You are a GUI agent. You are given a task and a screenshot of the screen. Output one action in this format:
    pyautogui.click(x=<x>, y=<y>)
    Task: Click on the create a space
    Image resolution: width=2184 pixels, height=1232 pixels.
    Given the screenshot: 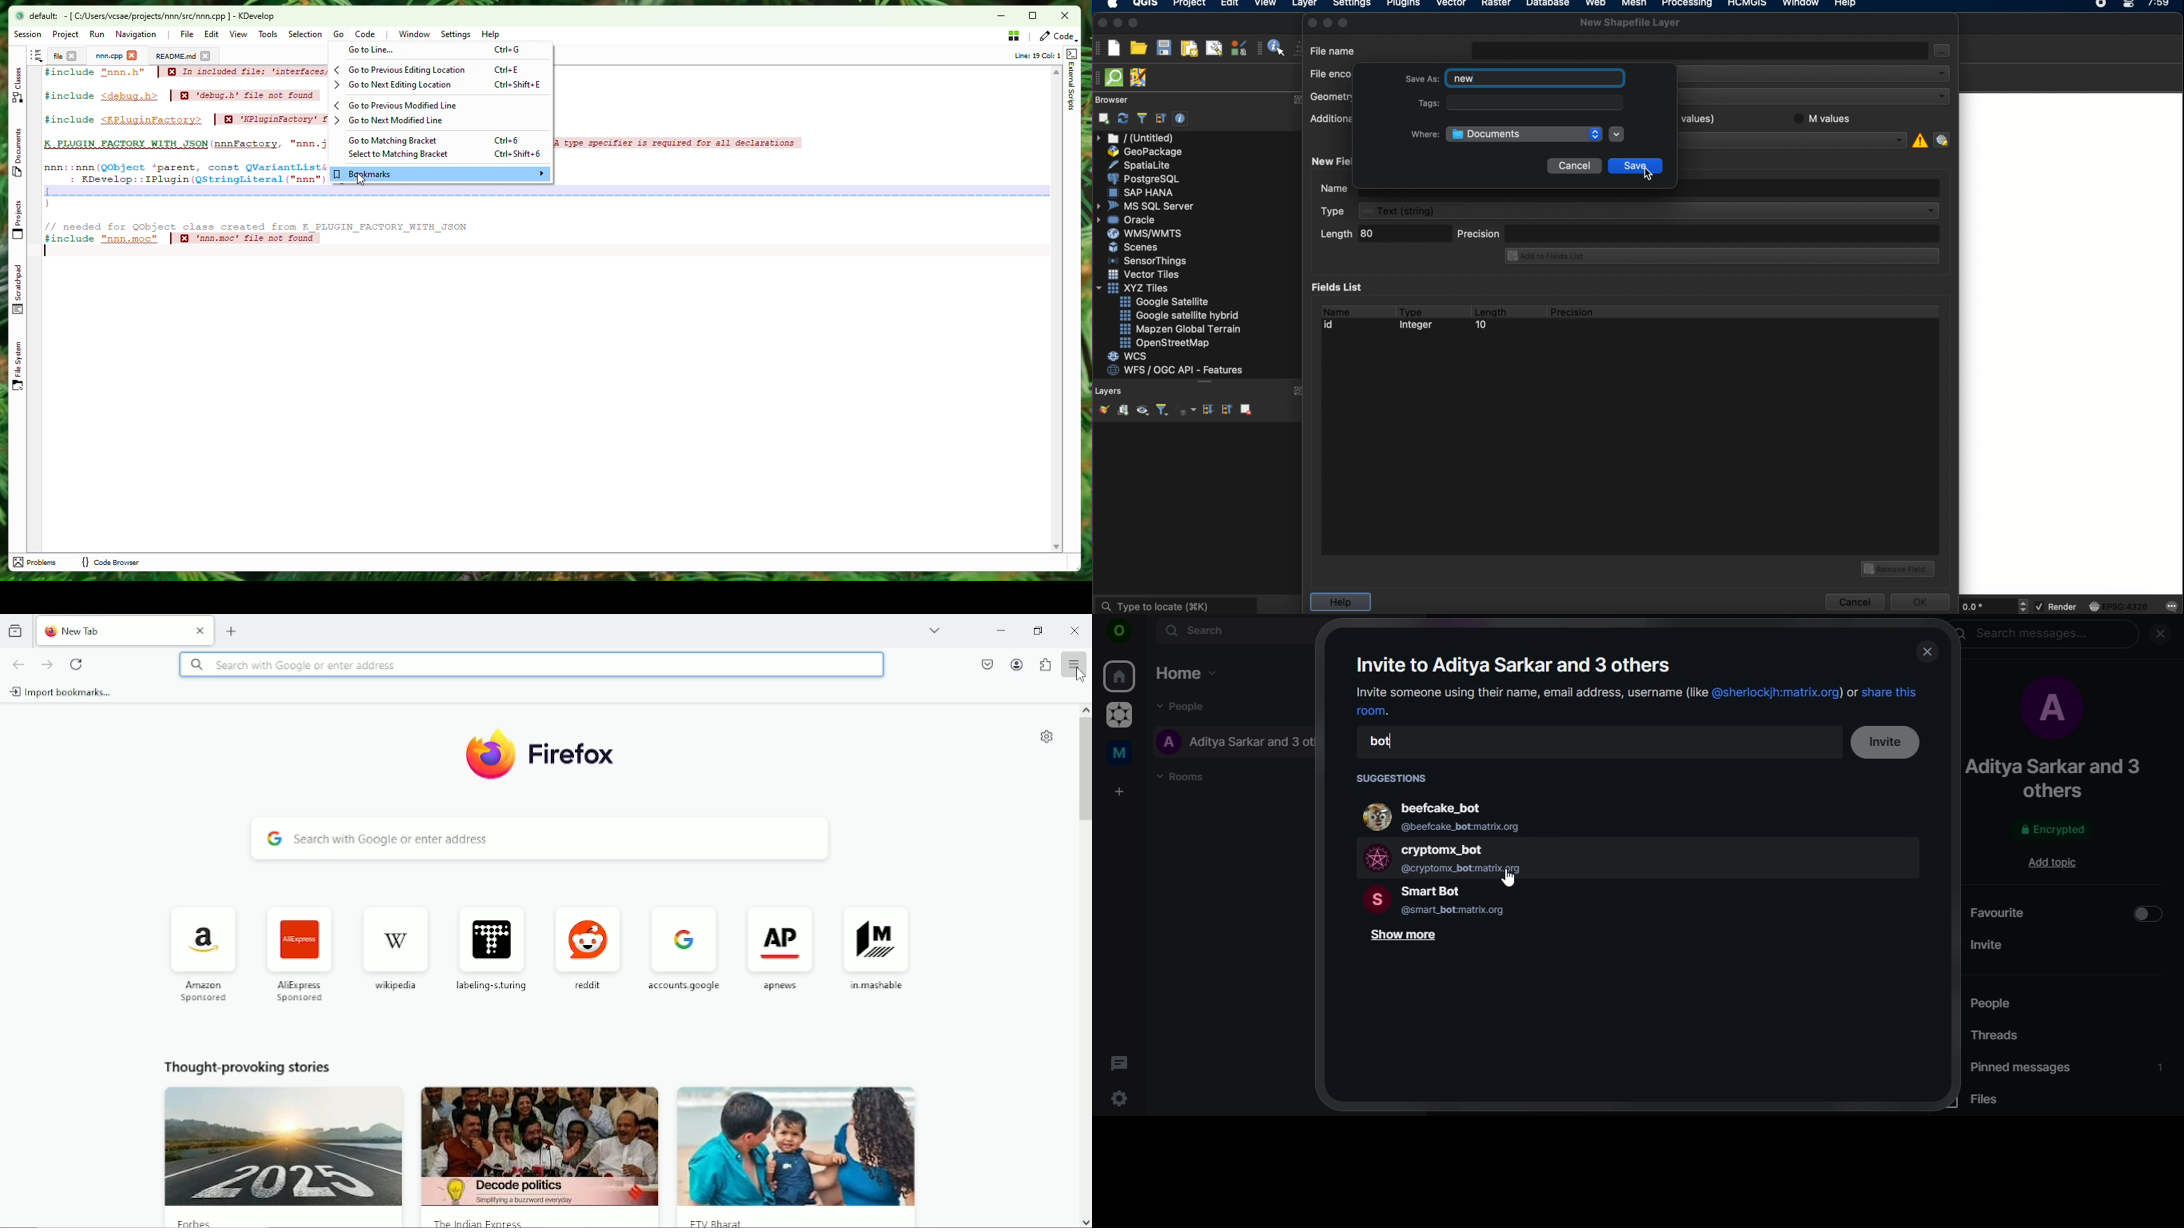 What is the action you would take?
    pyautogui.click(x=1118, y=792)
    